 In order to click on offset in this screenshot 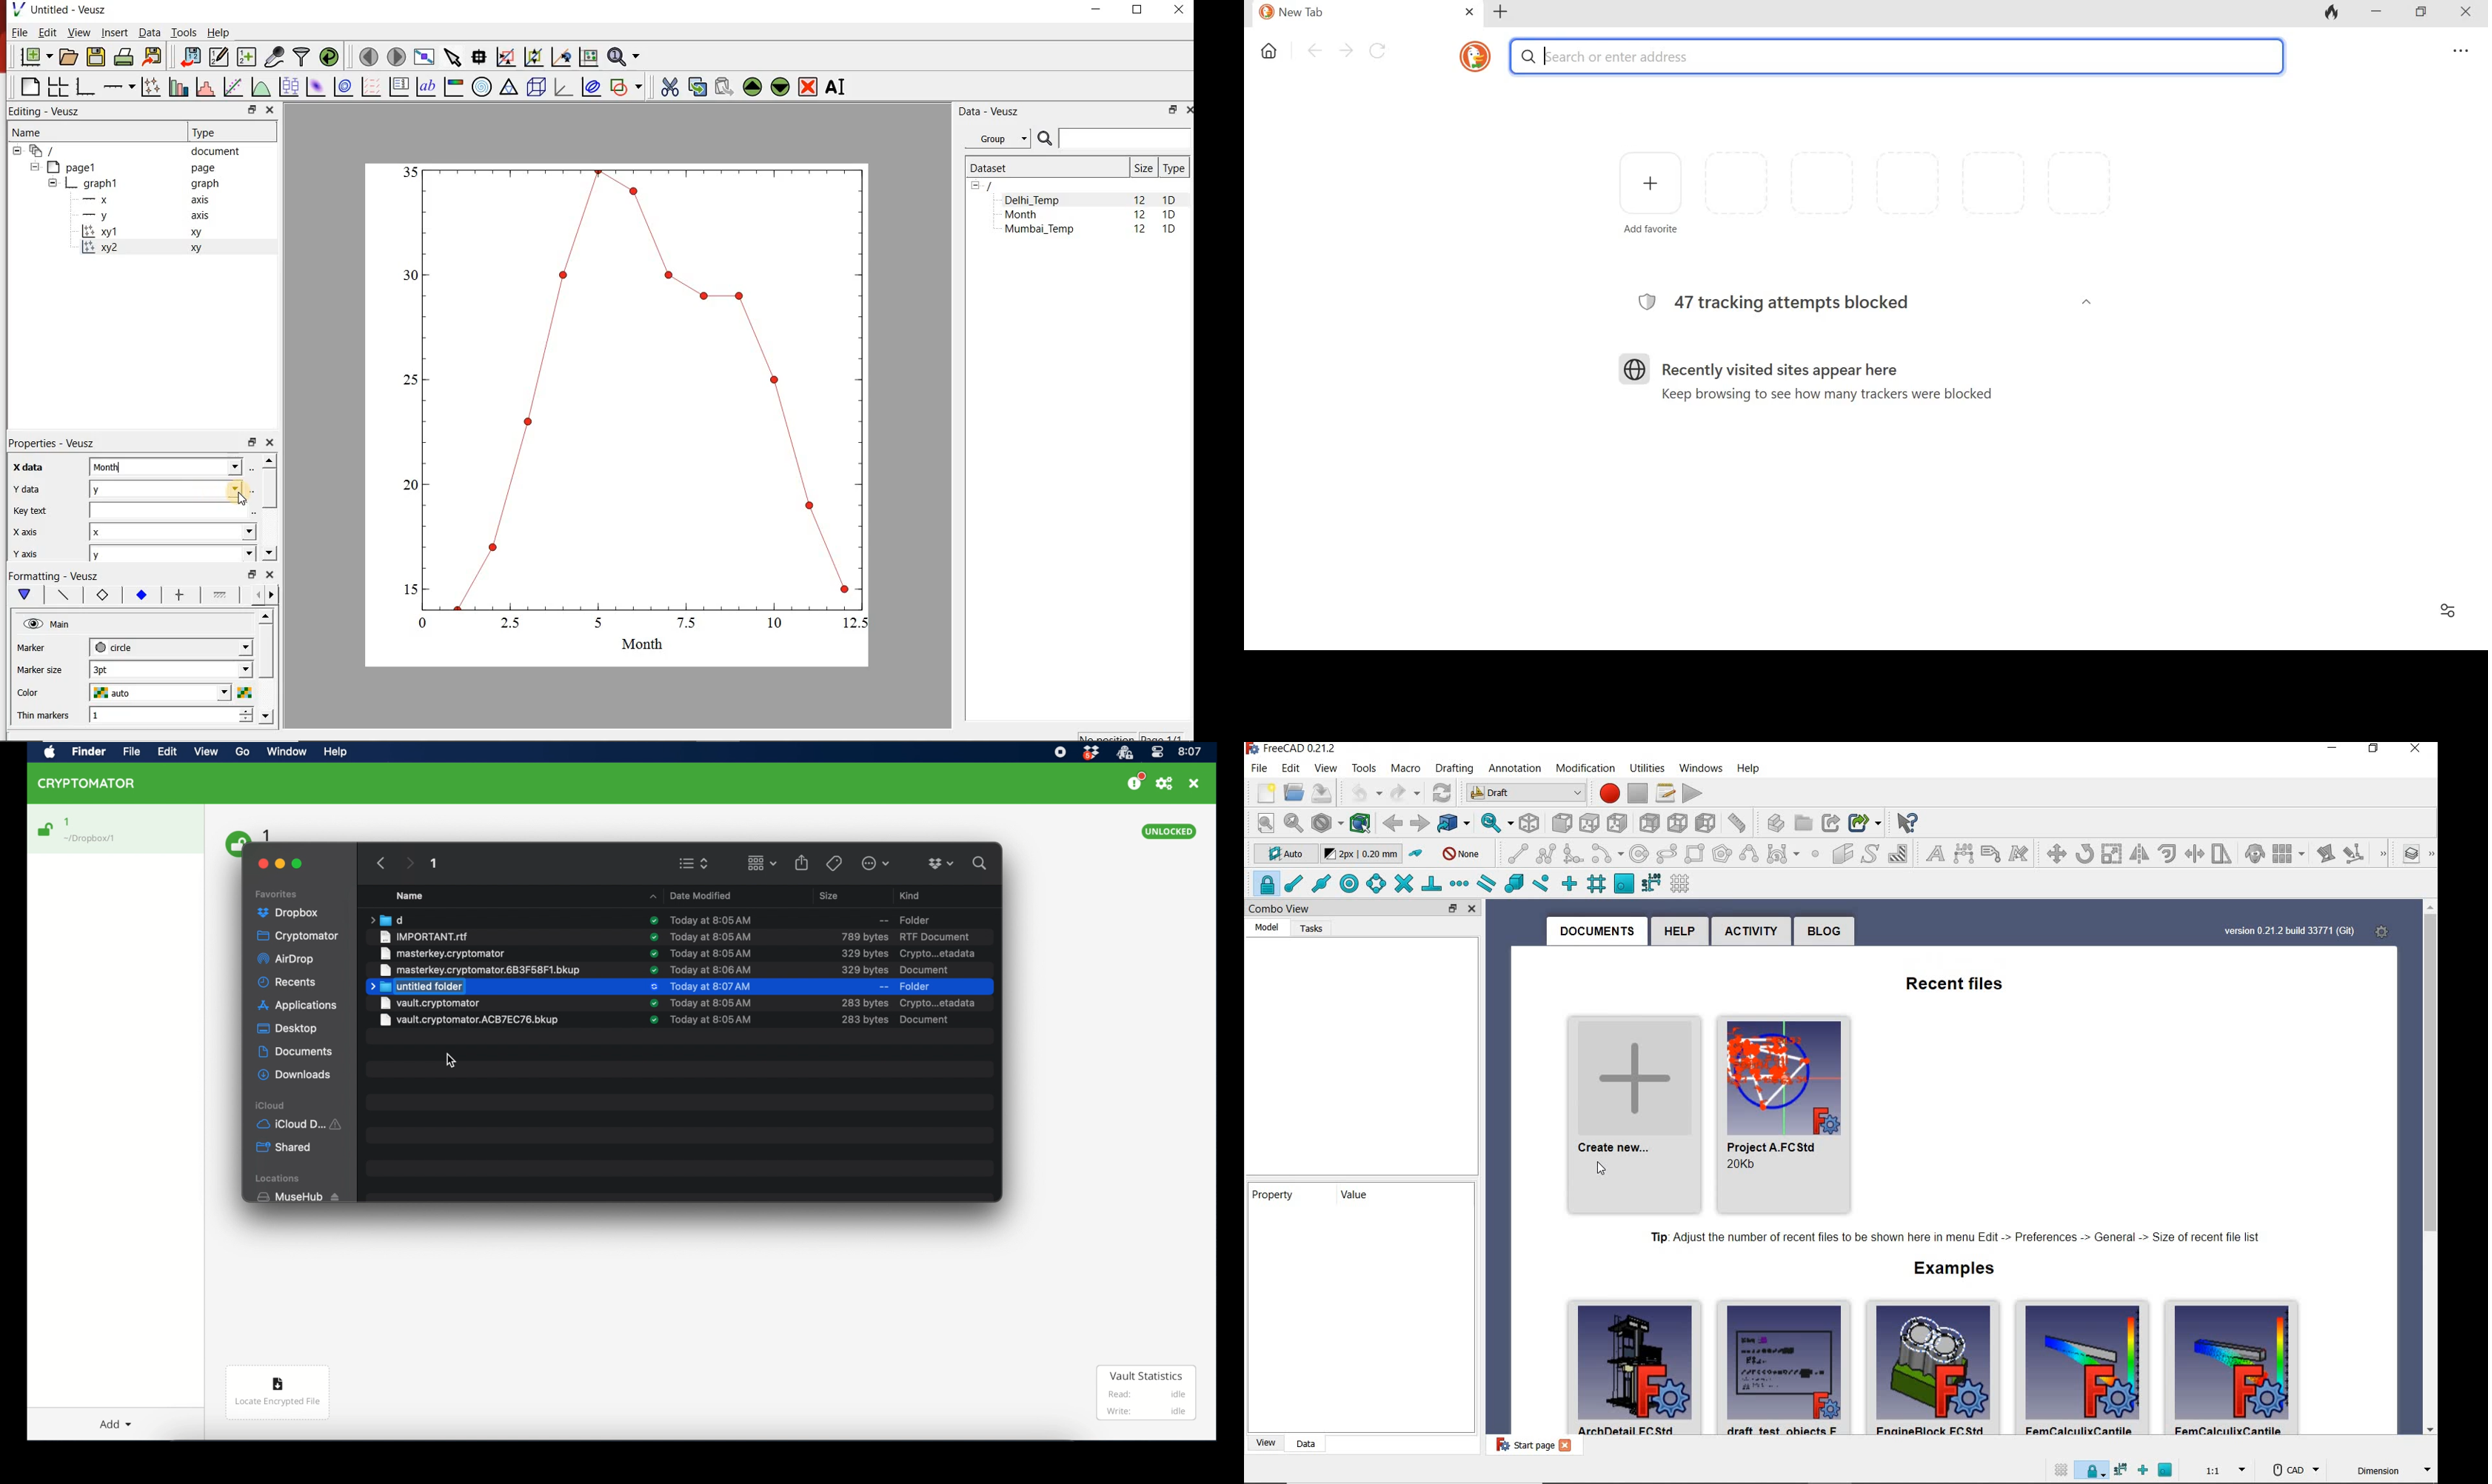, I will do `click(2166, 853)`.